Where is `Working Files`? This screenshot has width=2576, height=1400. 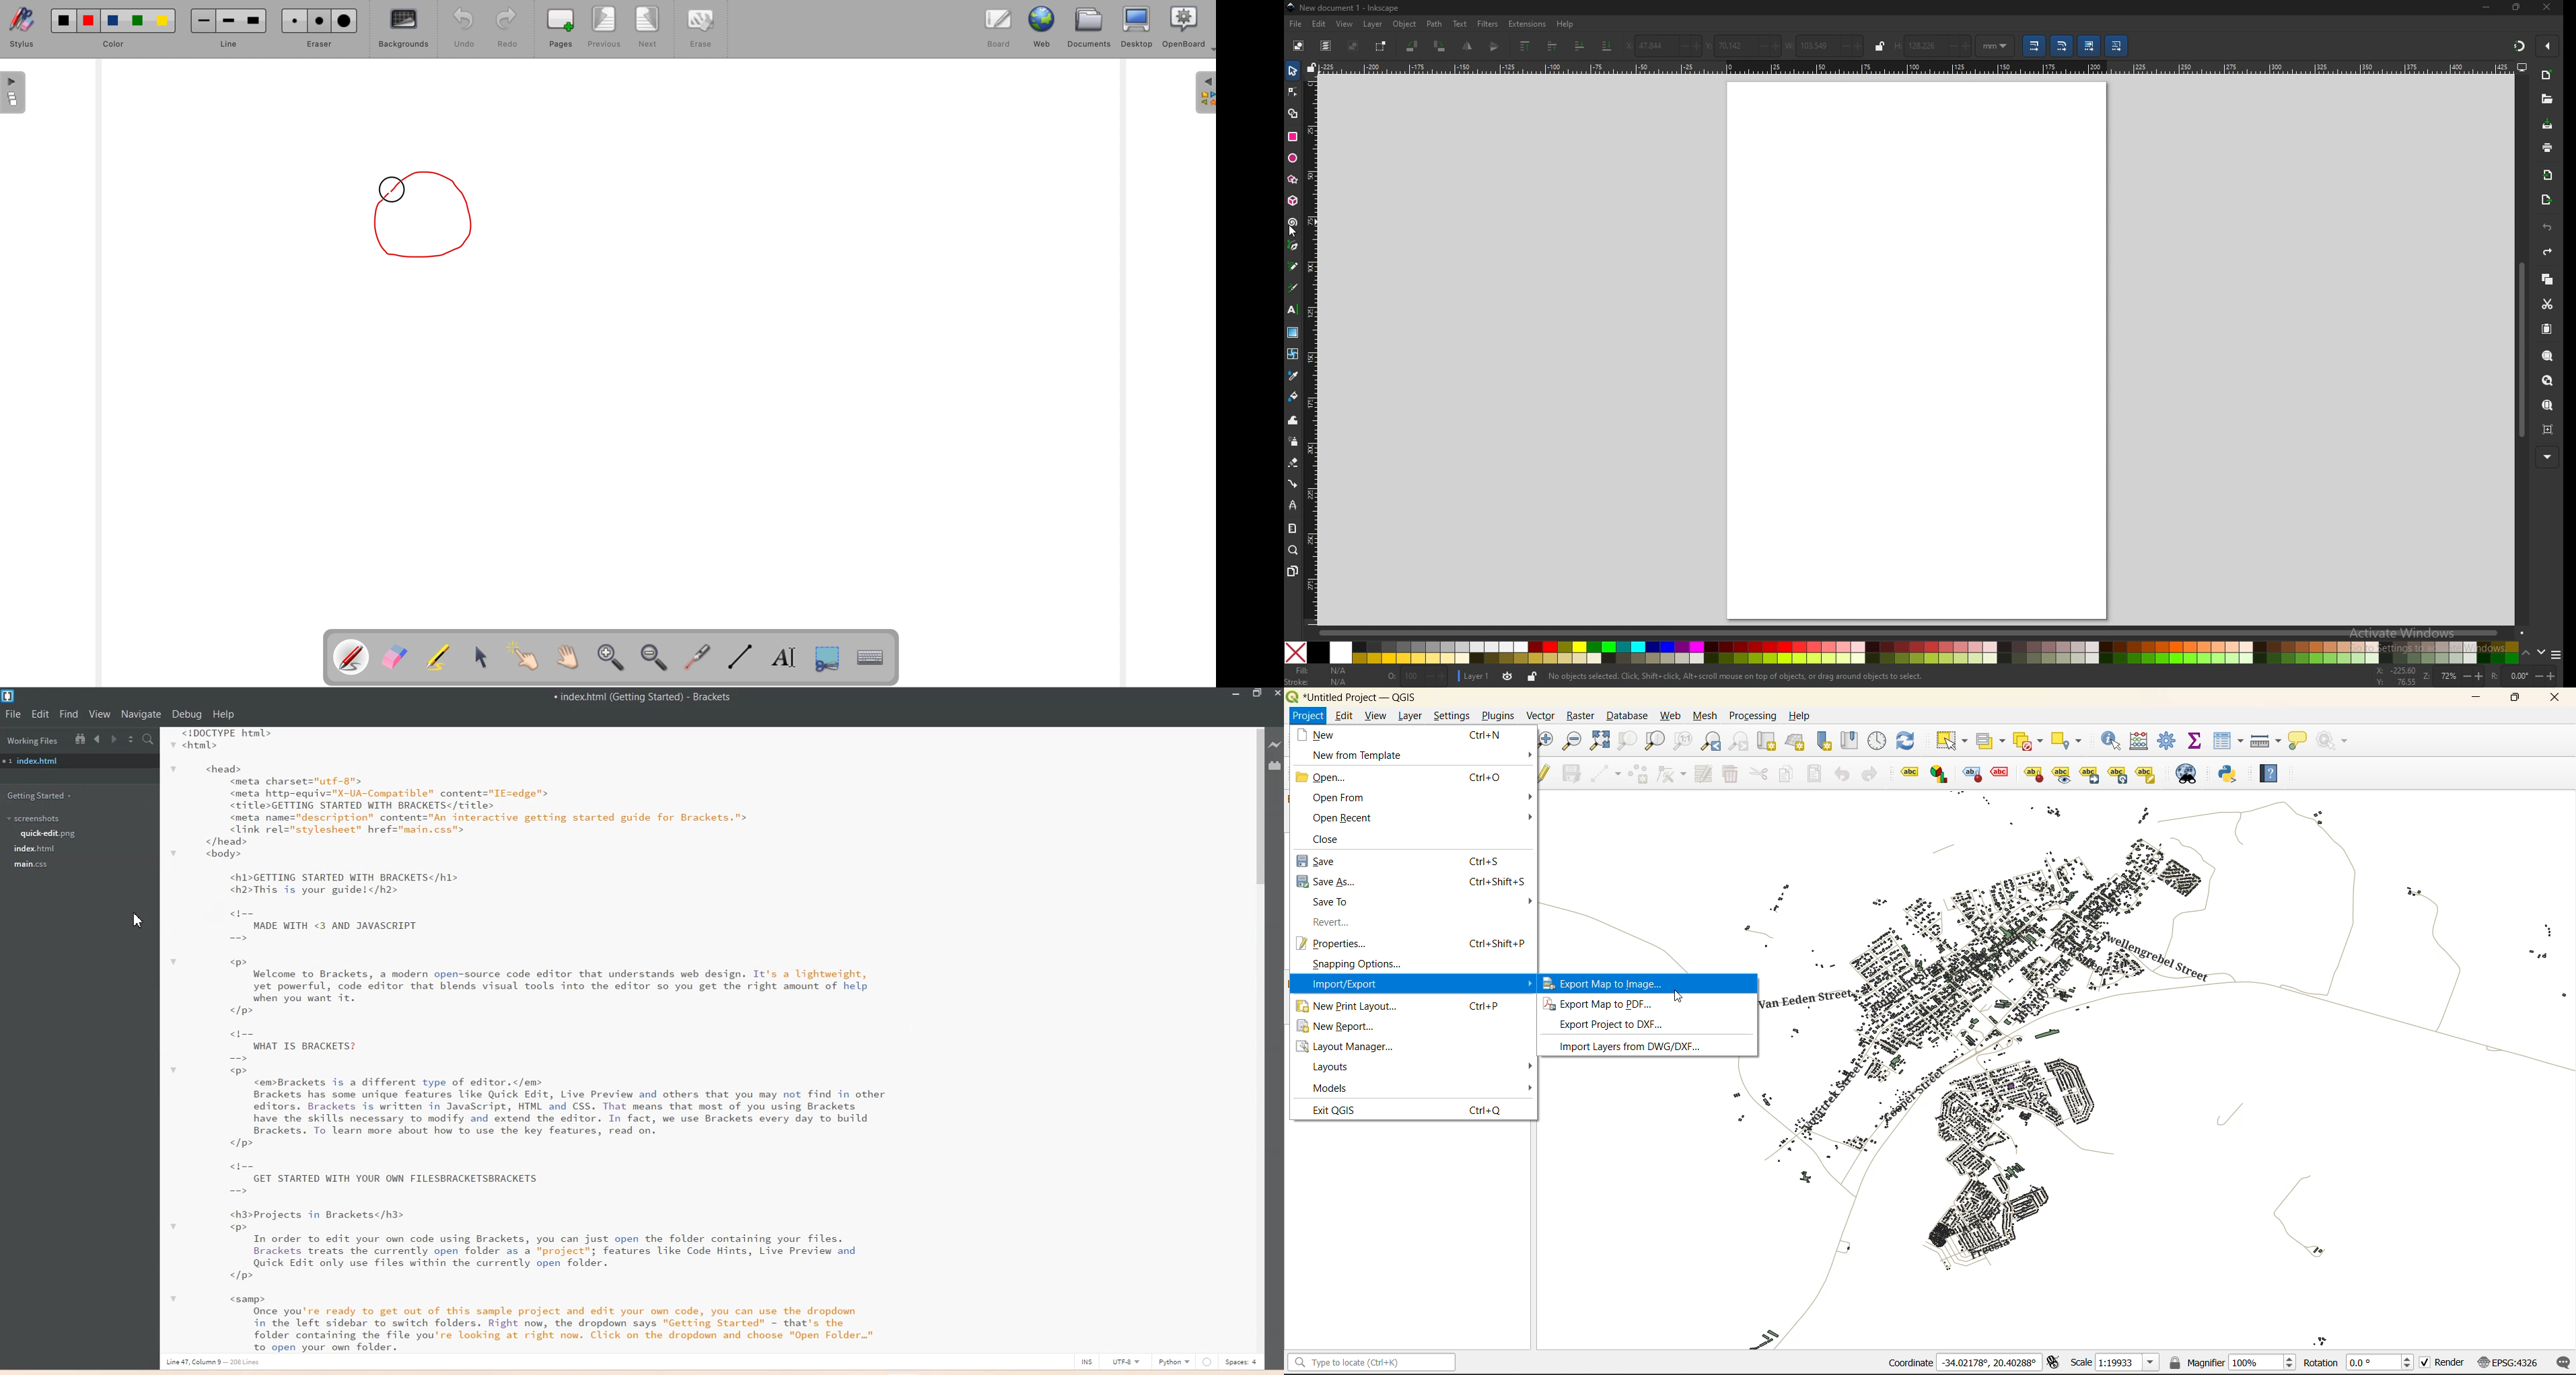
Working Files is located at coordinates (33, 741).